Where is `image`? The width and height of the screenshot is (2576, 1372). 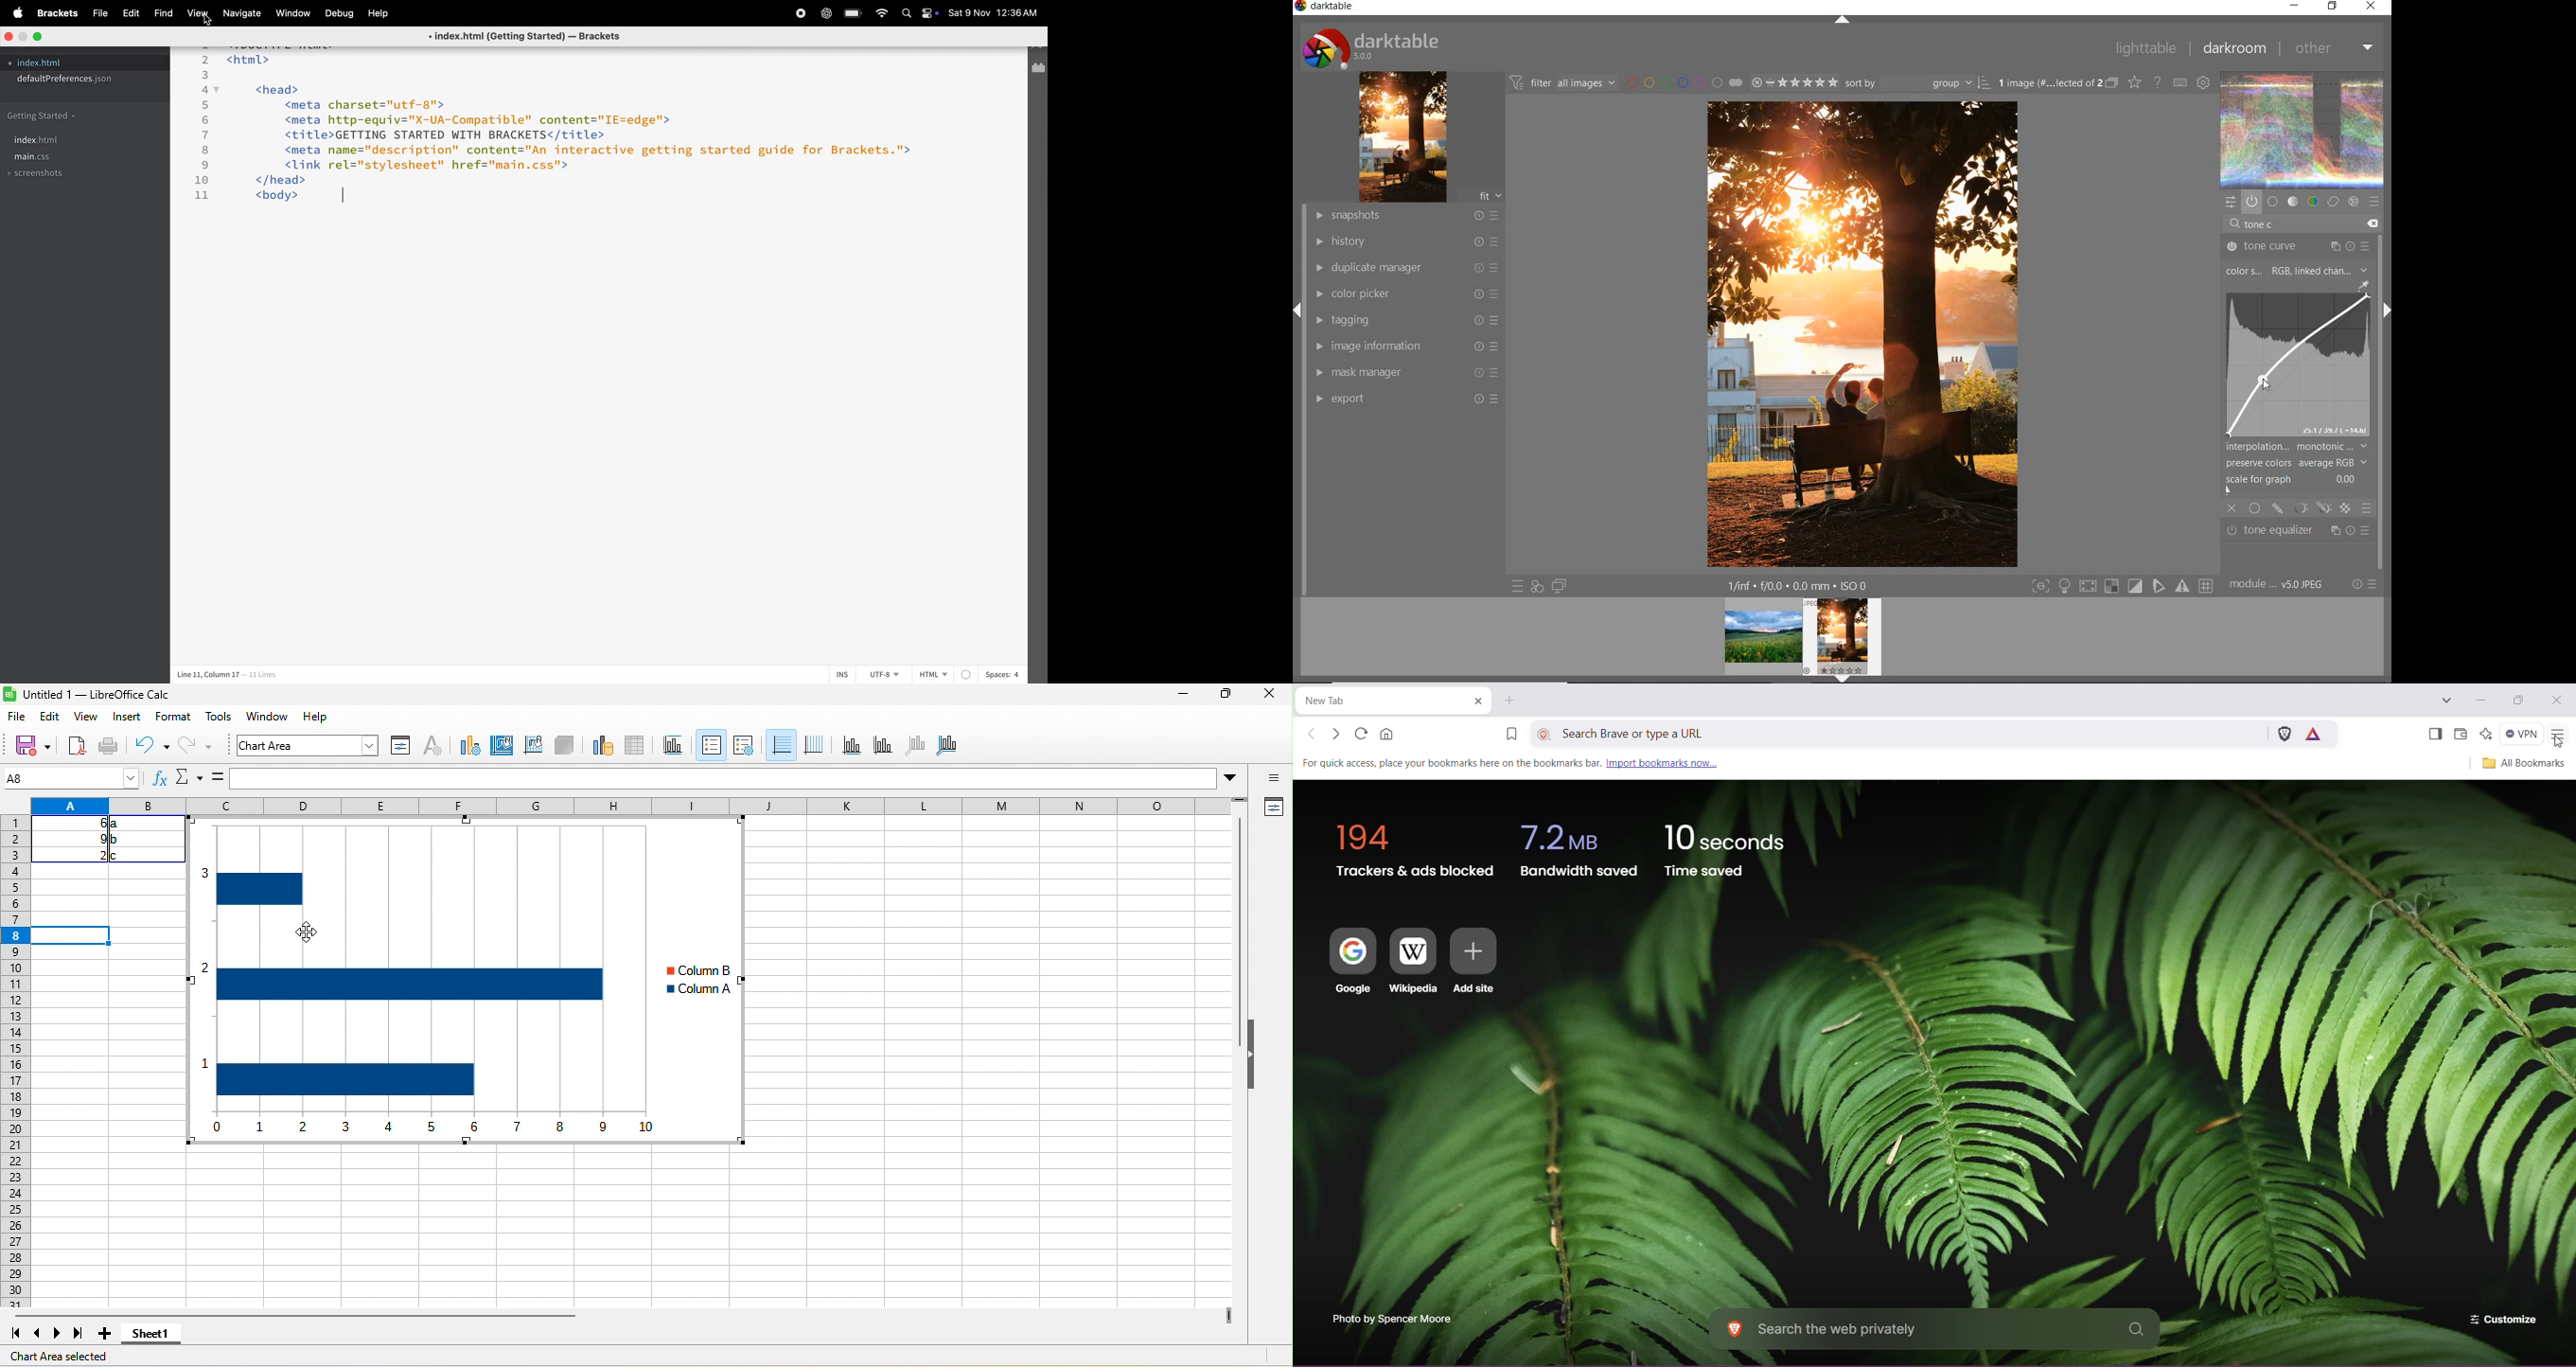 image is located at coordinates (1403, 137).